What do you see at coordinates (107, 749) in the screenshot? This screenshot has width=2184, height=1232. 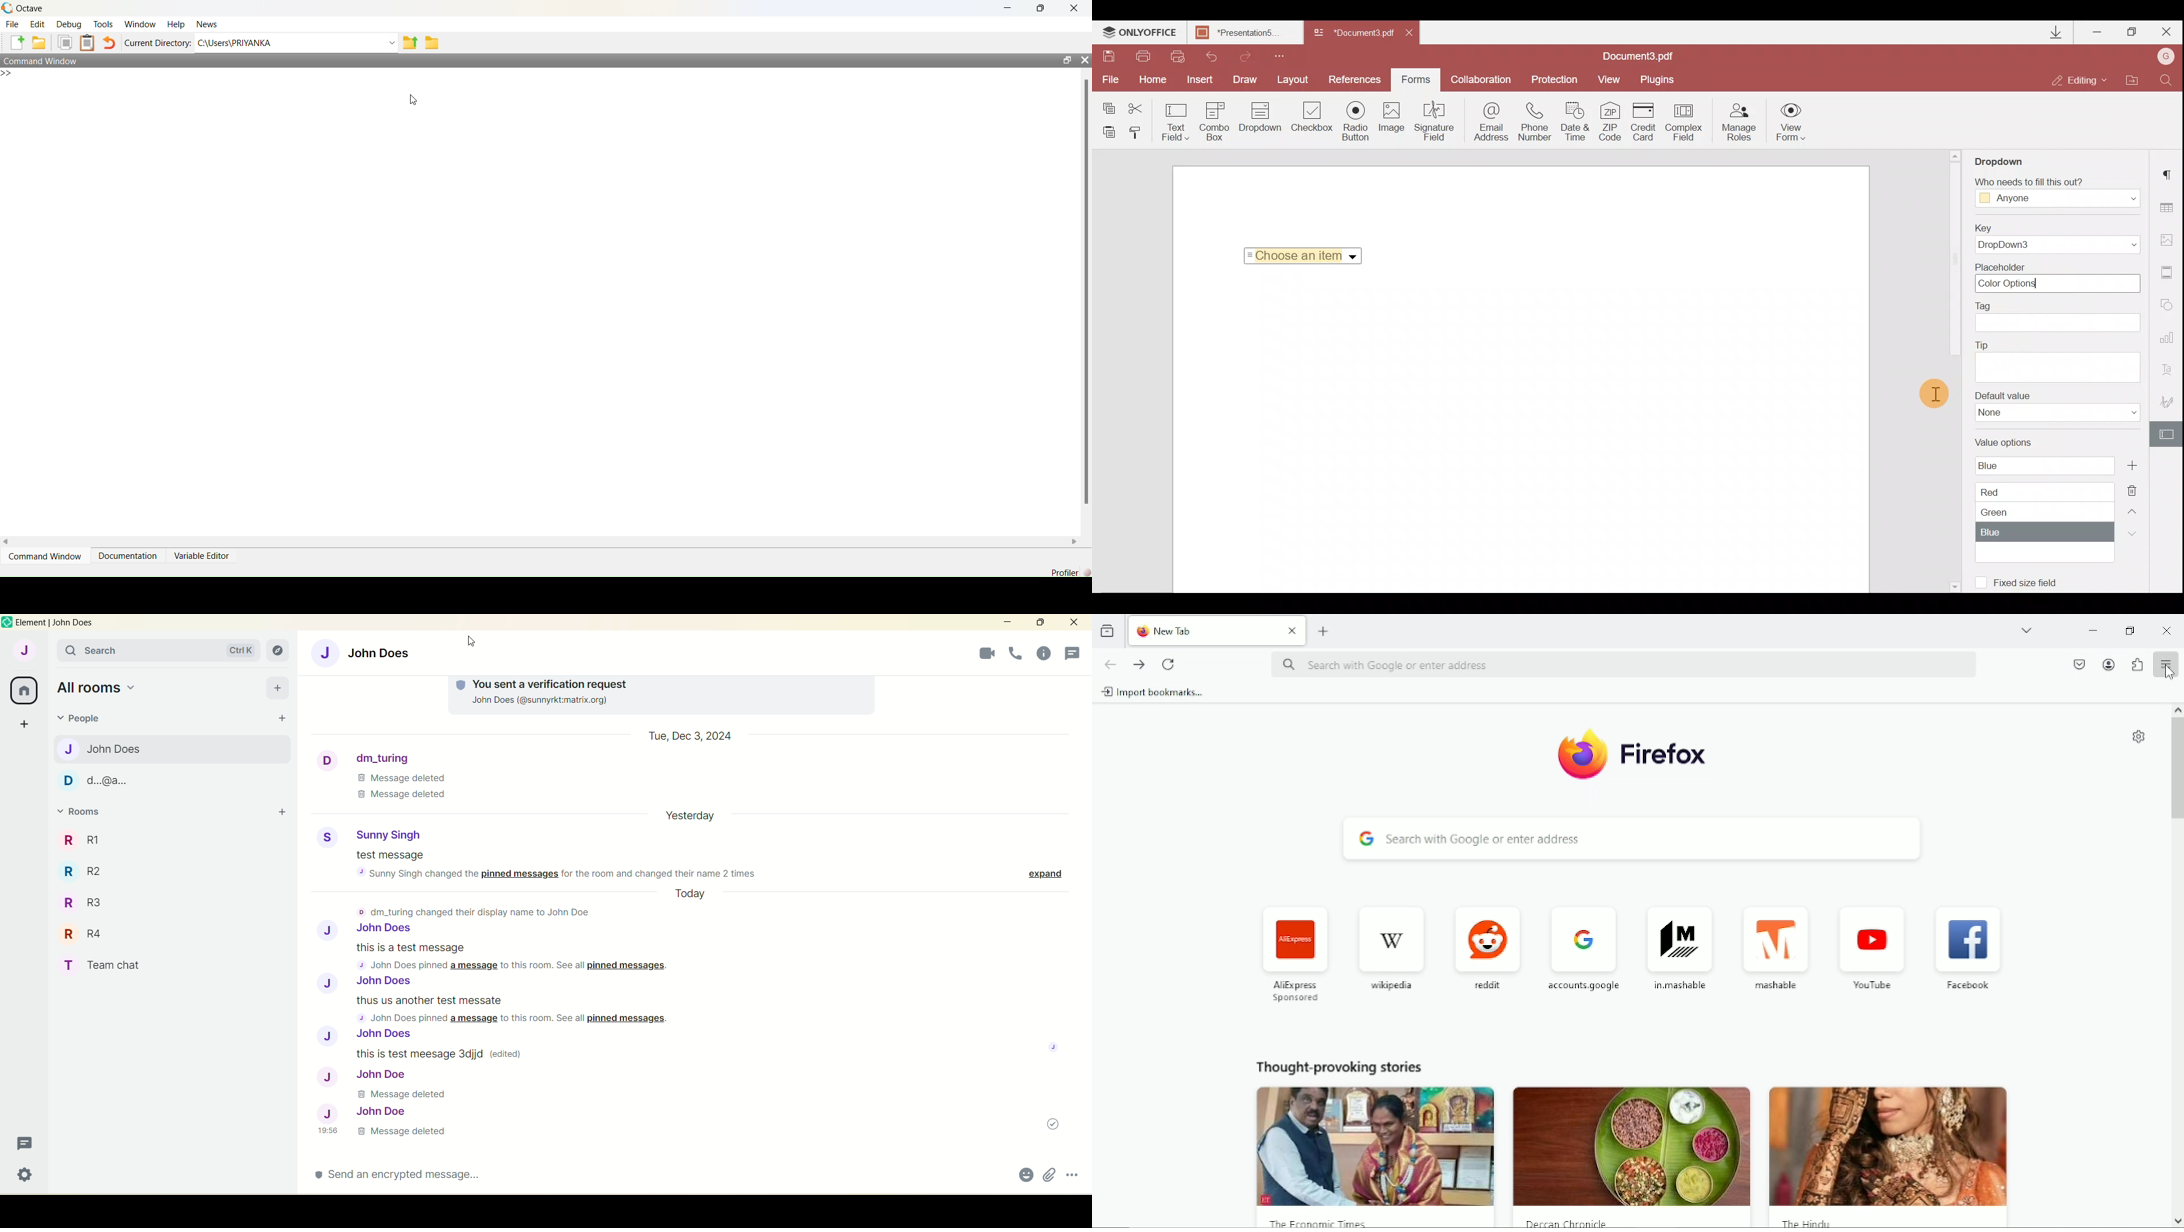 I see `John Does` at bounding box center [107, 749].